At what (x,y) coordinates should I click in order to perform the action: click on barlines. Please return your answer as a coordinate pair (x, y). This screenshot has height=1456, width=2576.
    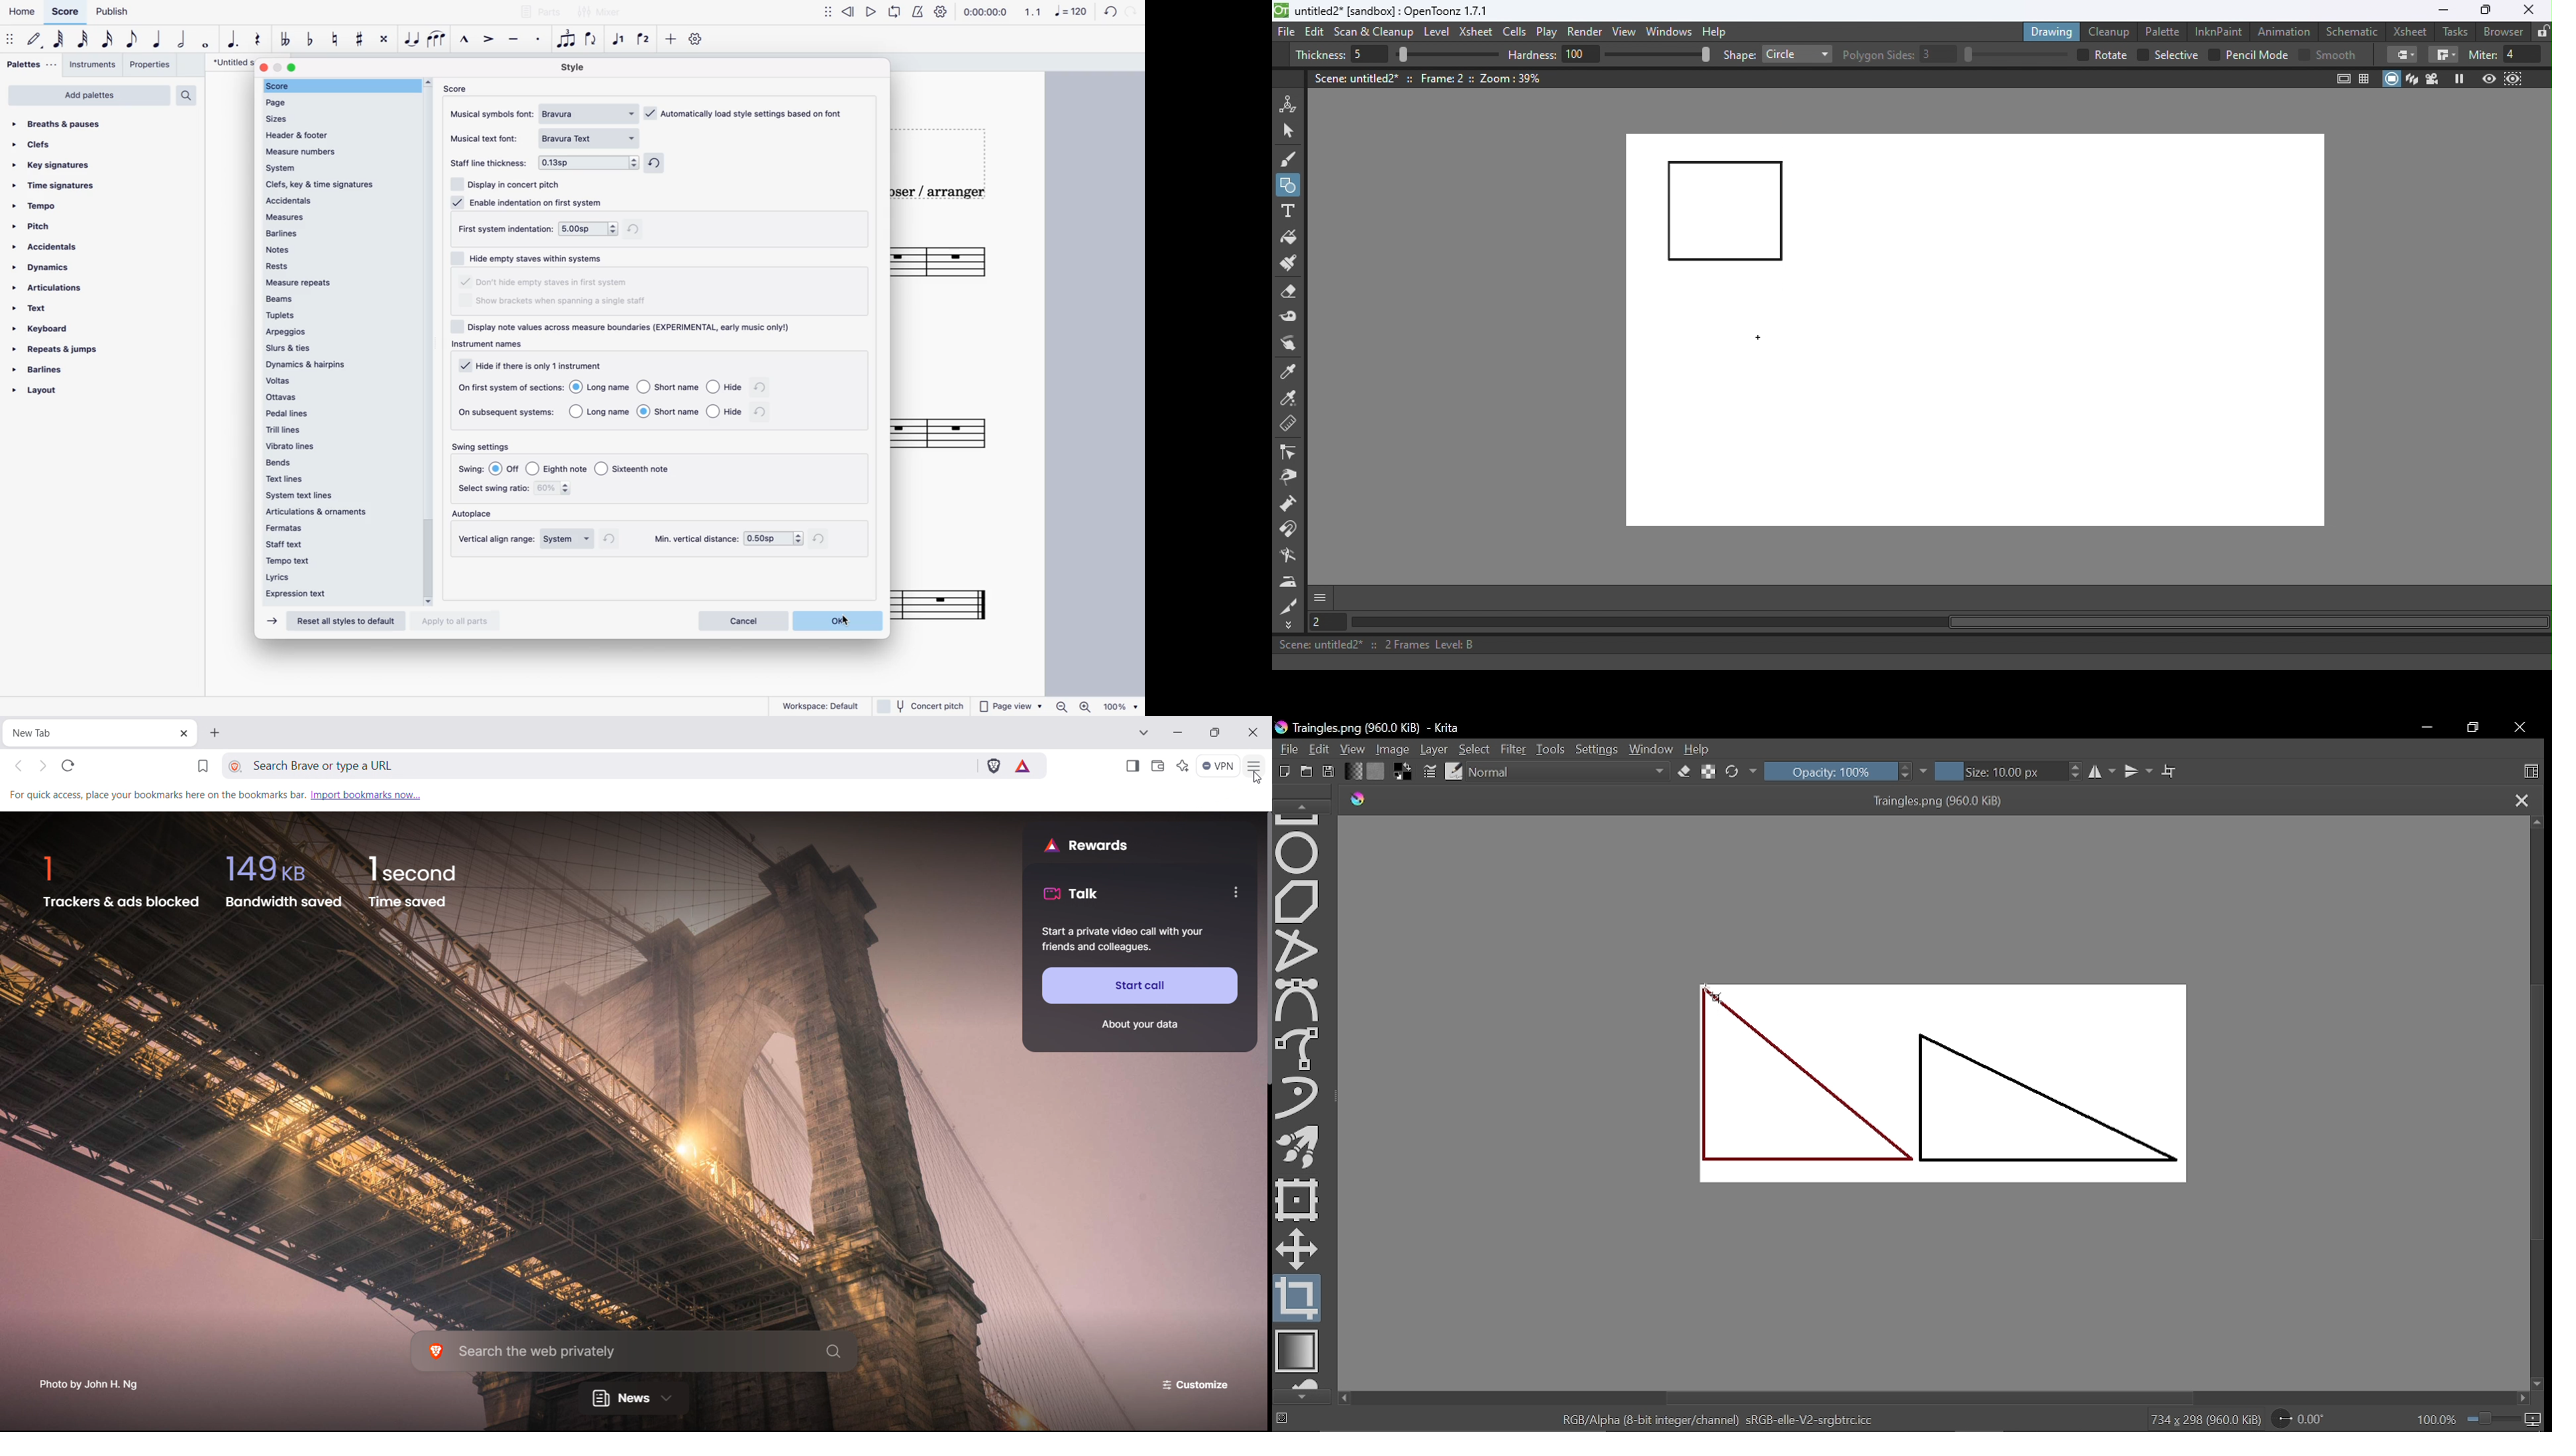
    Looking at the image, I should click on (44, 371).